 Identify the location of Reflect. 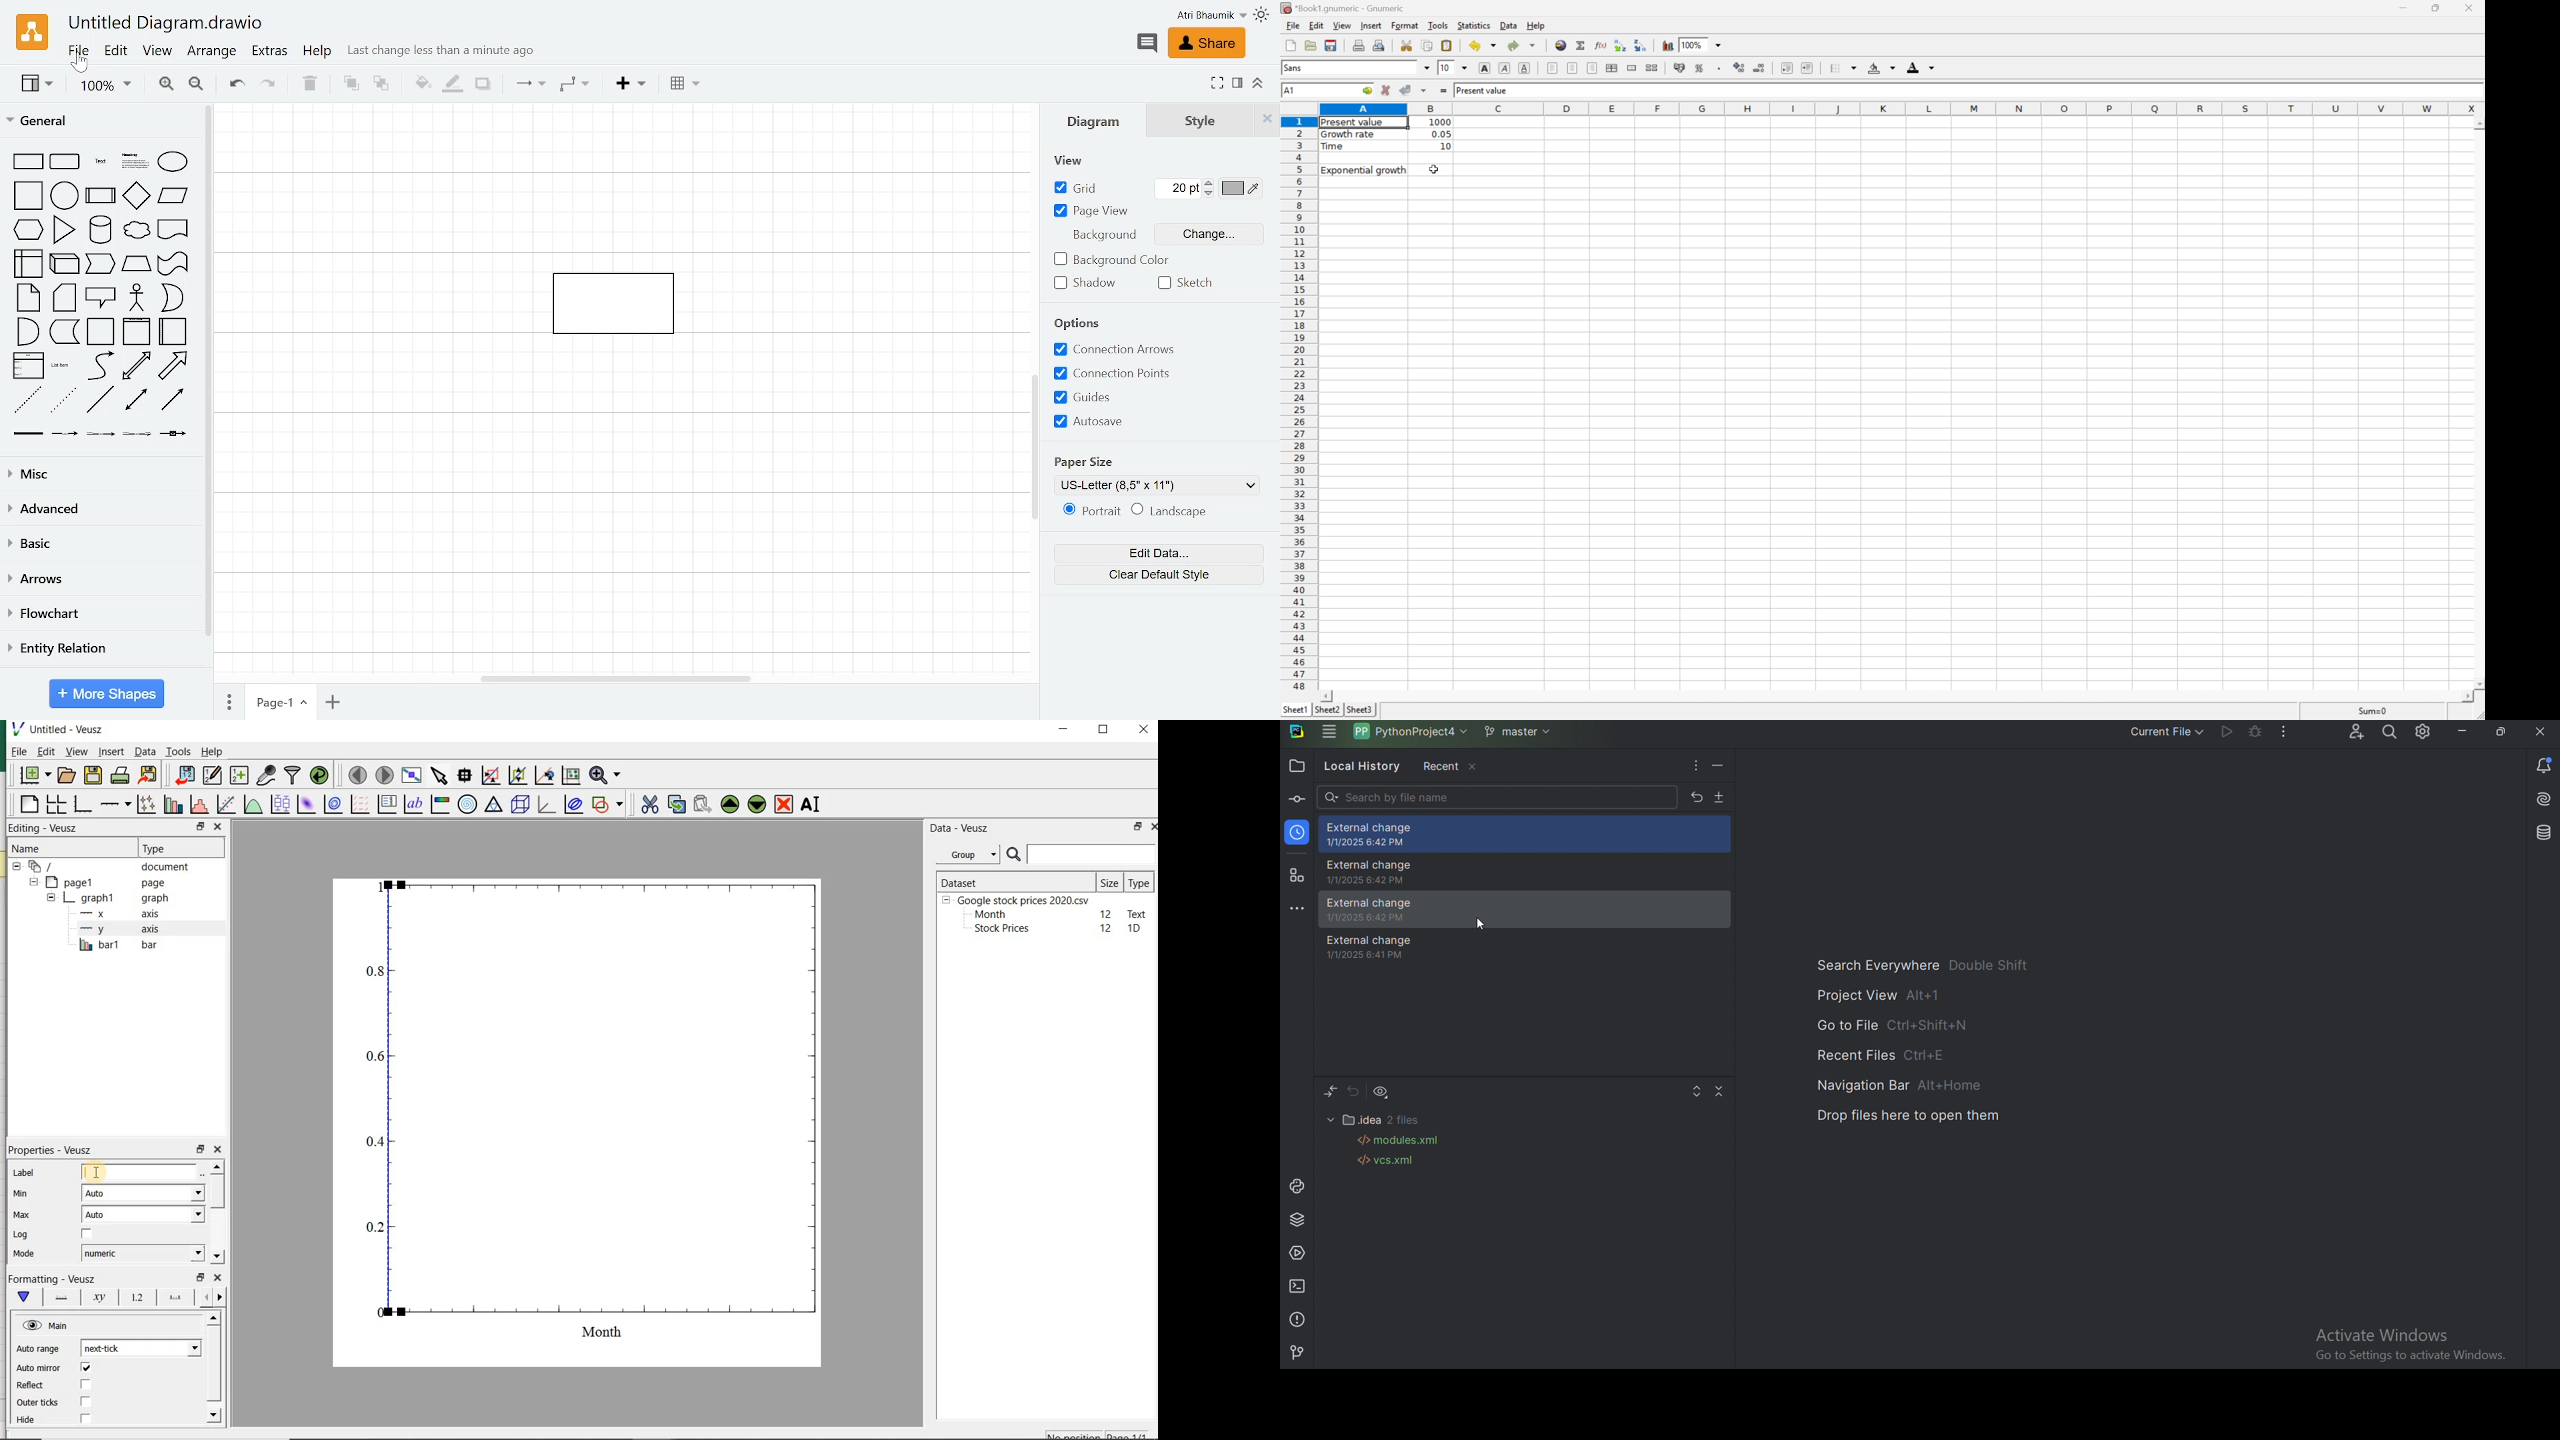
(32, 1386).